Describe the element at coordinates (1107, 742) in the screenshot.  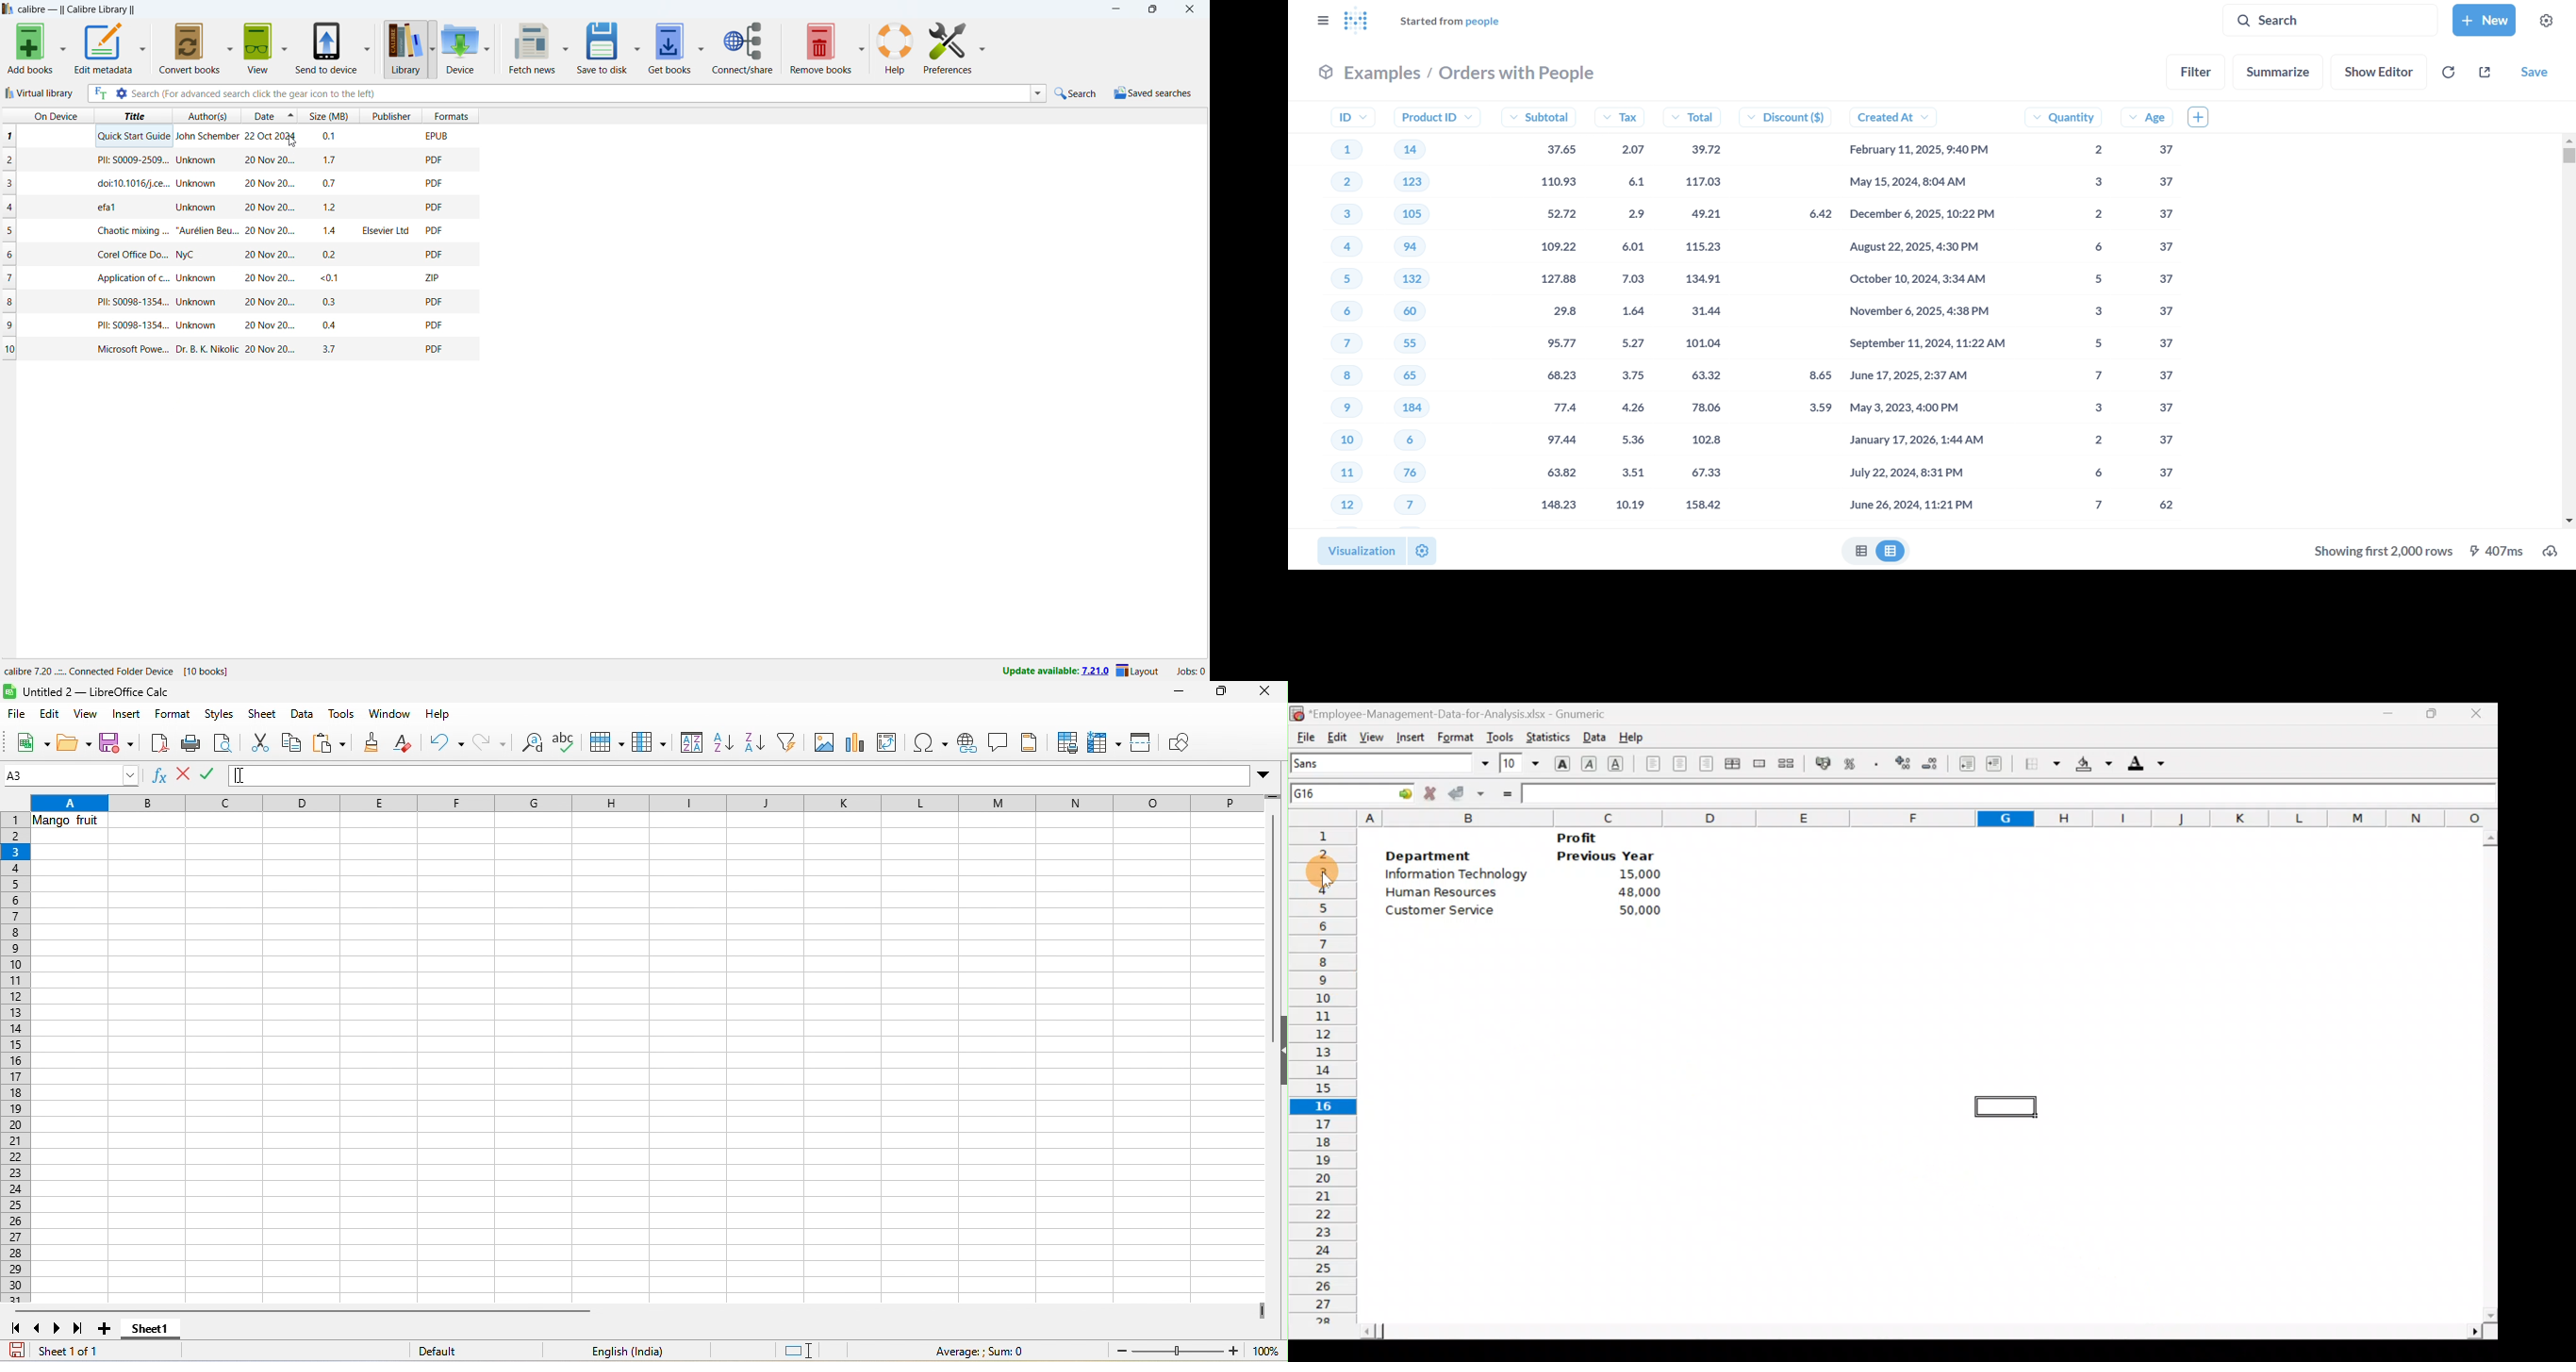
I see `freeze row and column` at that location.